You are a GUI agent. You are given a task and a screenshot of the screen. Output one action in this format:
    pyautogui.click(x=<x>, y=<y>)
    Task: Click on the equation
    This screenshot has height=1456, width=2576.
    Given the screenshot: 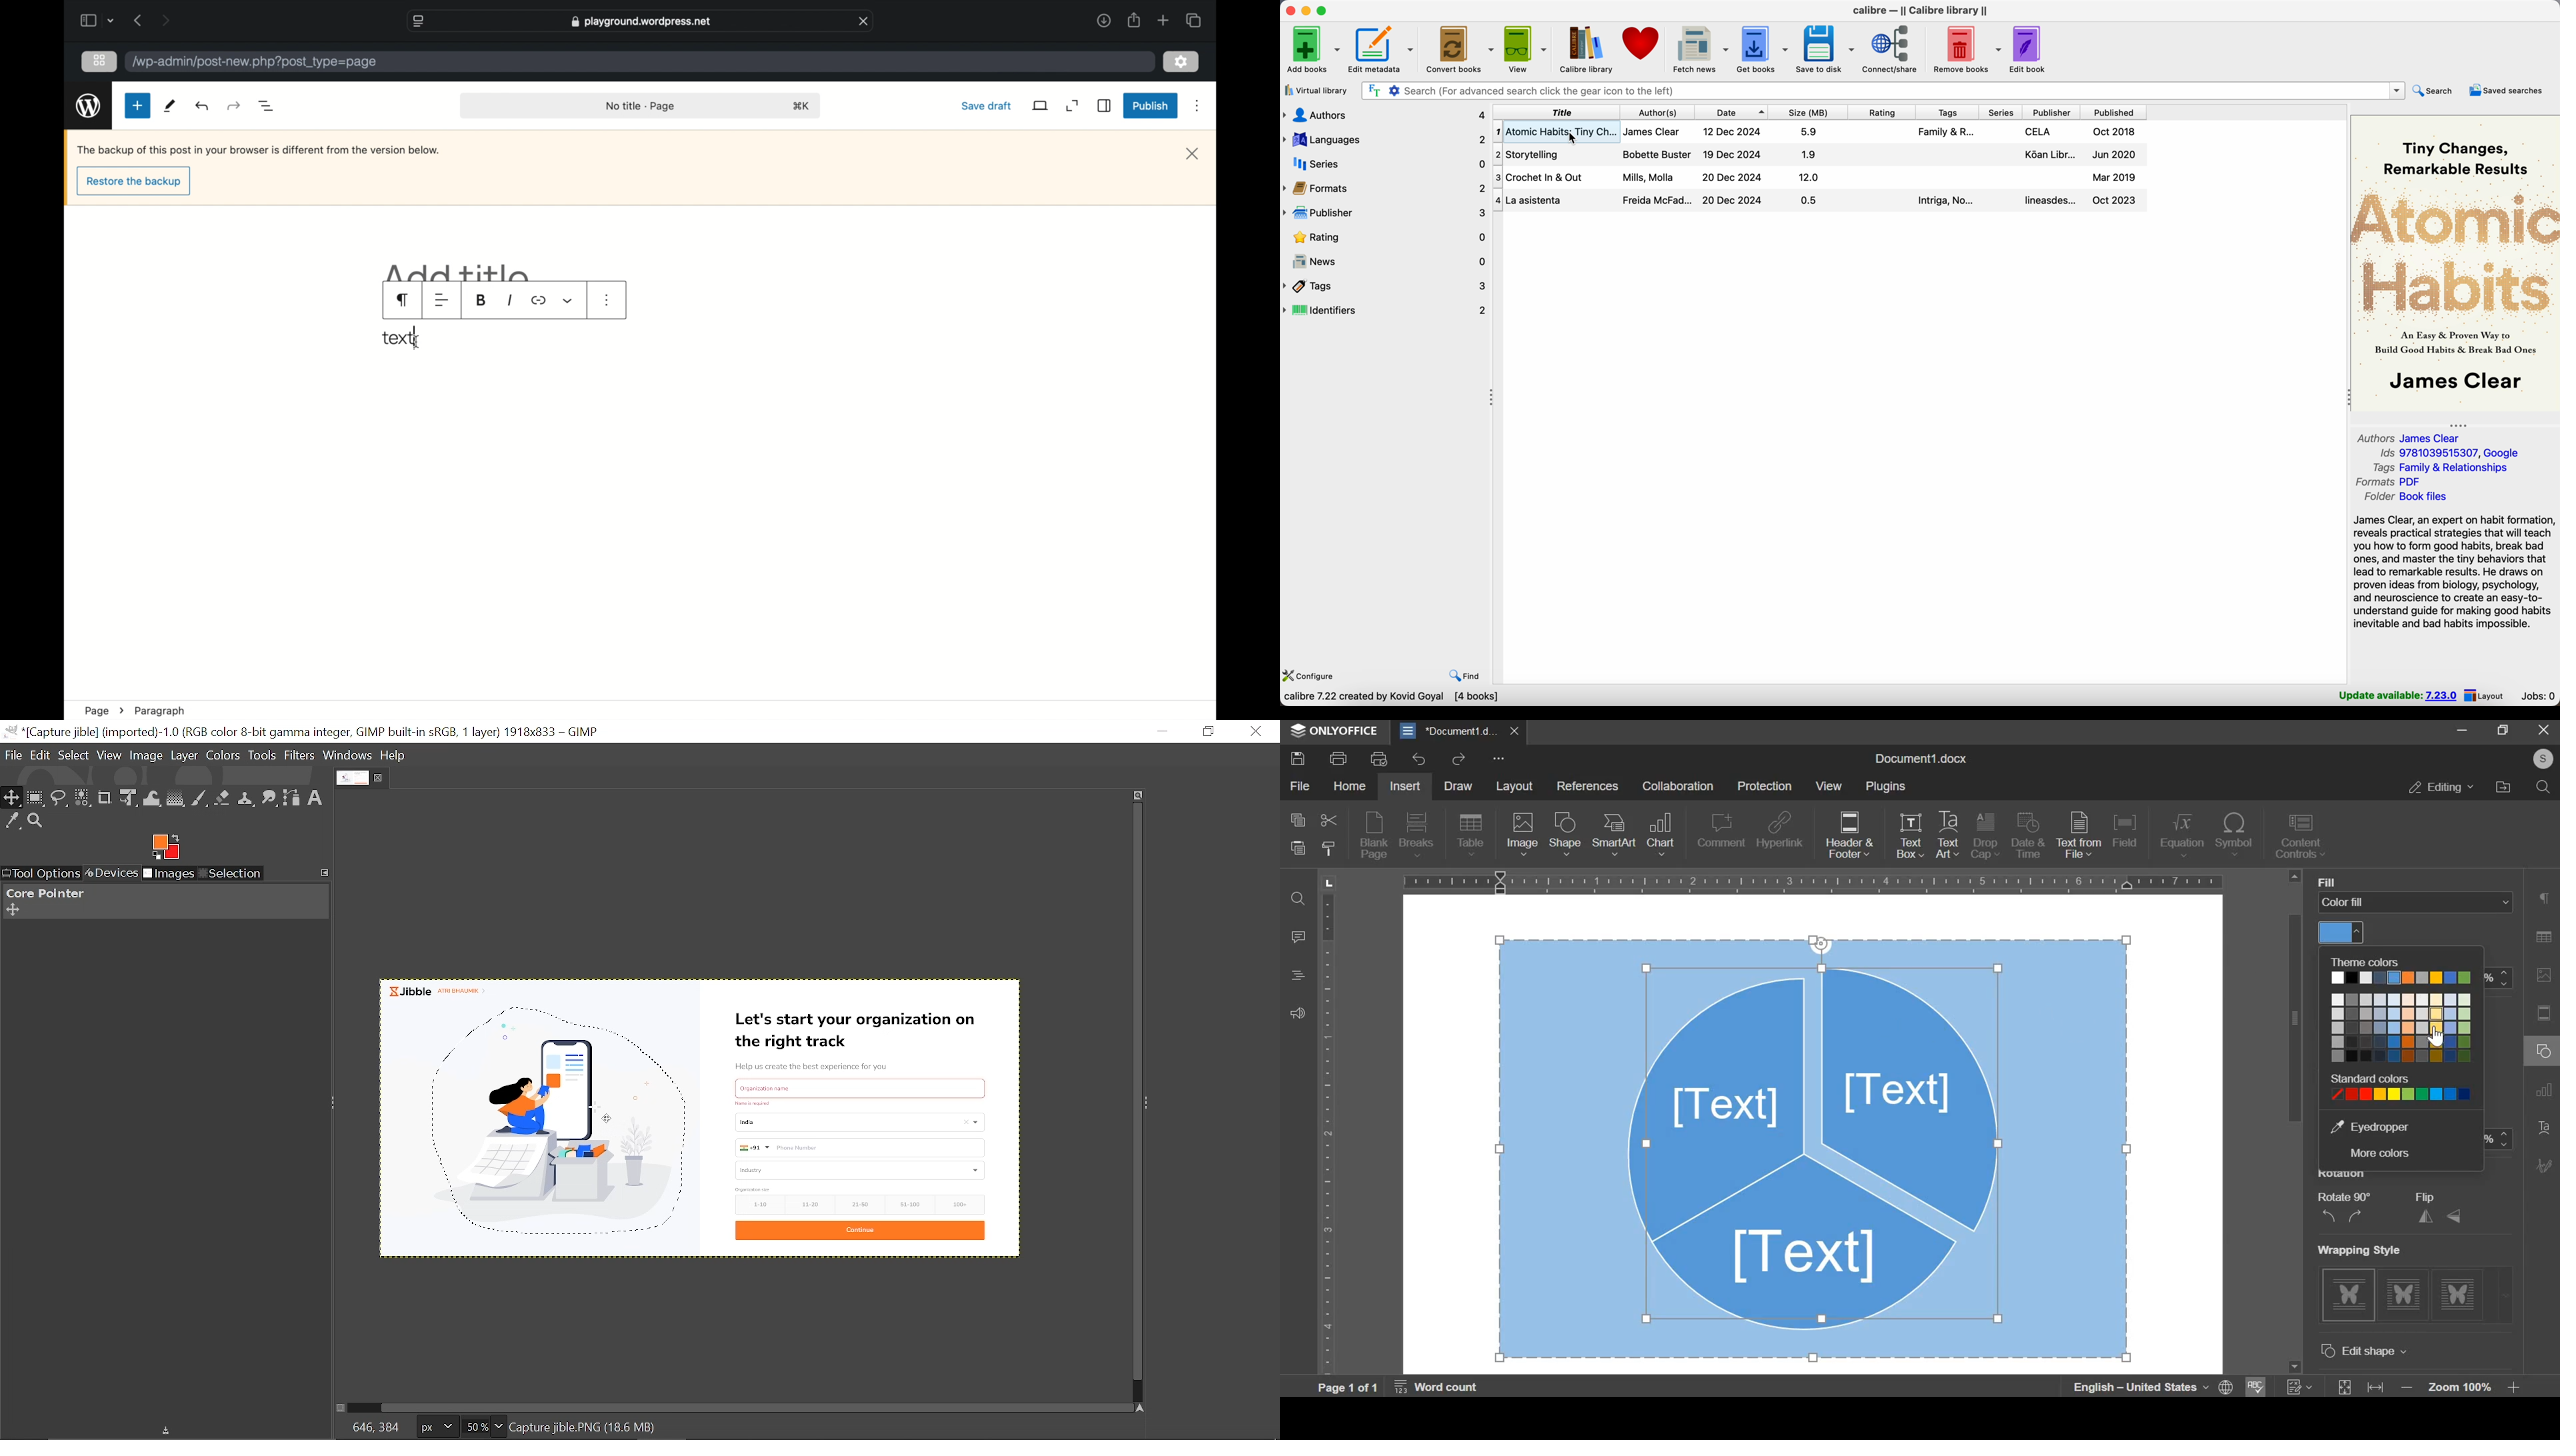 What is the action you would take?
    pyautogui.click(x=2182, y=836)
    